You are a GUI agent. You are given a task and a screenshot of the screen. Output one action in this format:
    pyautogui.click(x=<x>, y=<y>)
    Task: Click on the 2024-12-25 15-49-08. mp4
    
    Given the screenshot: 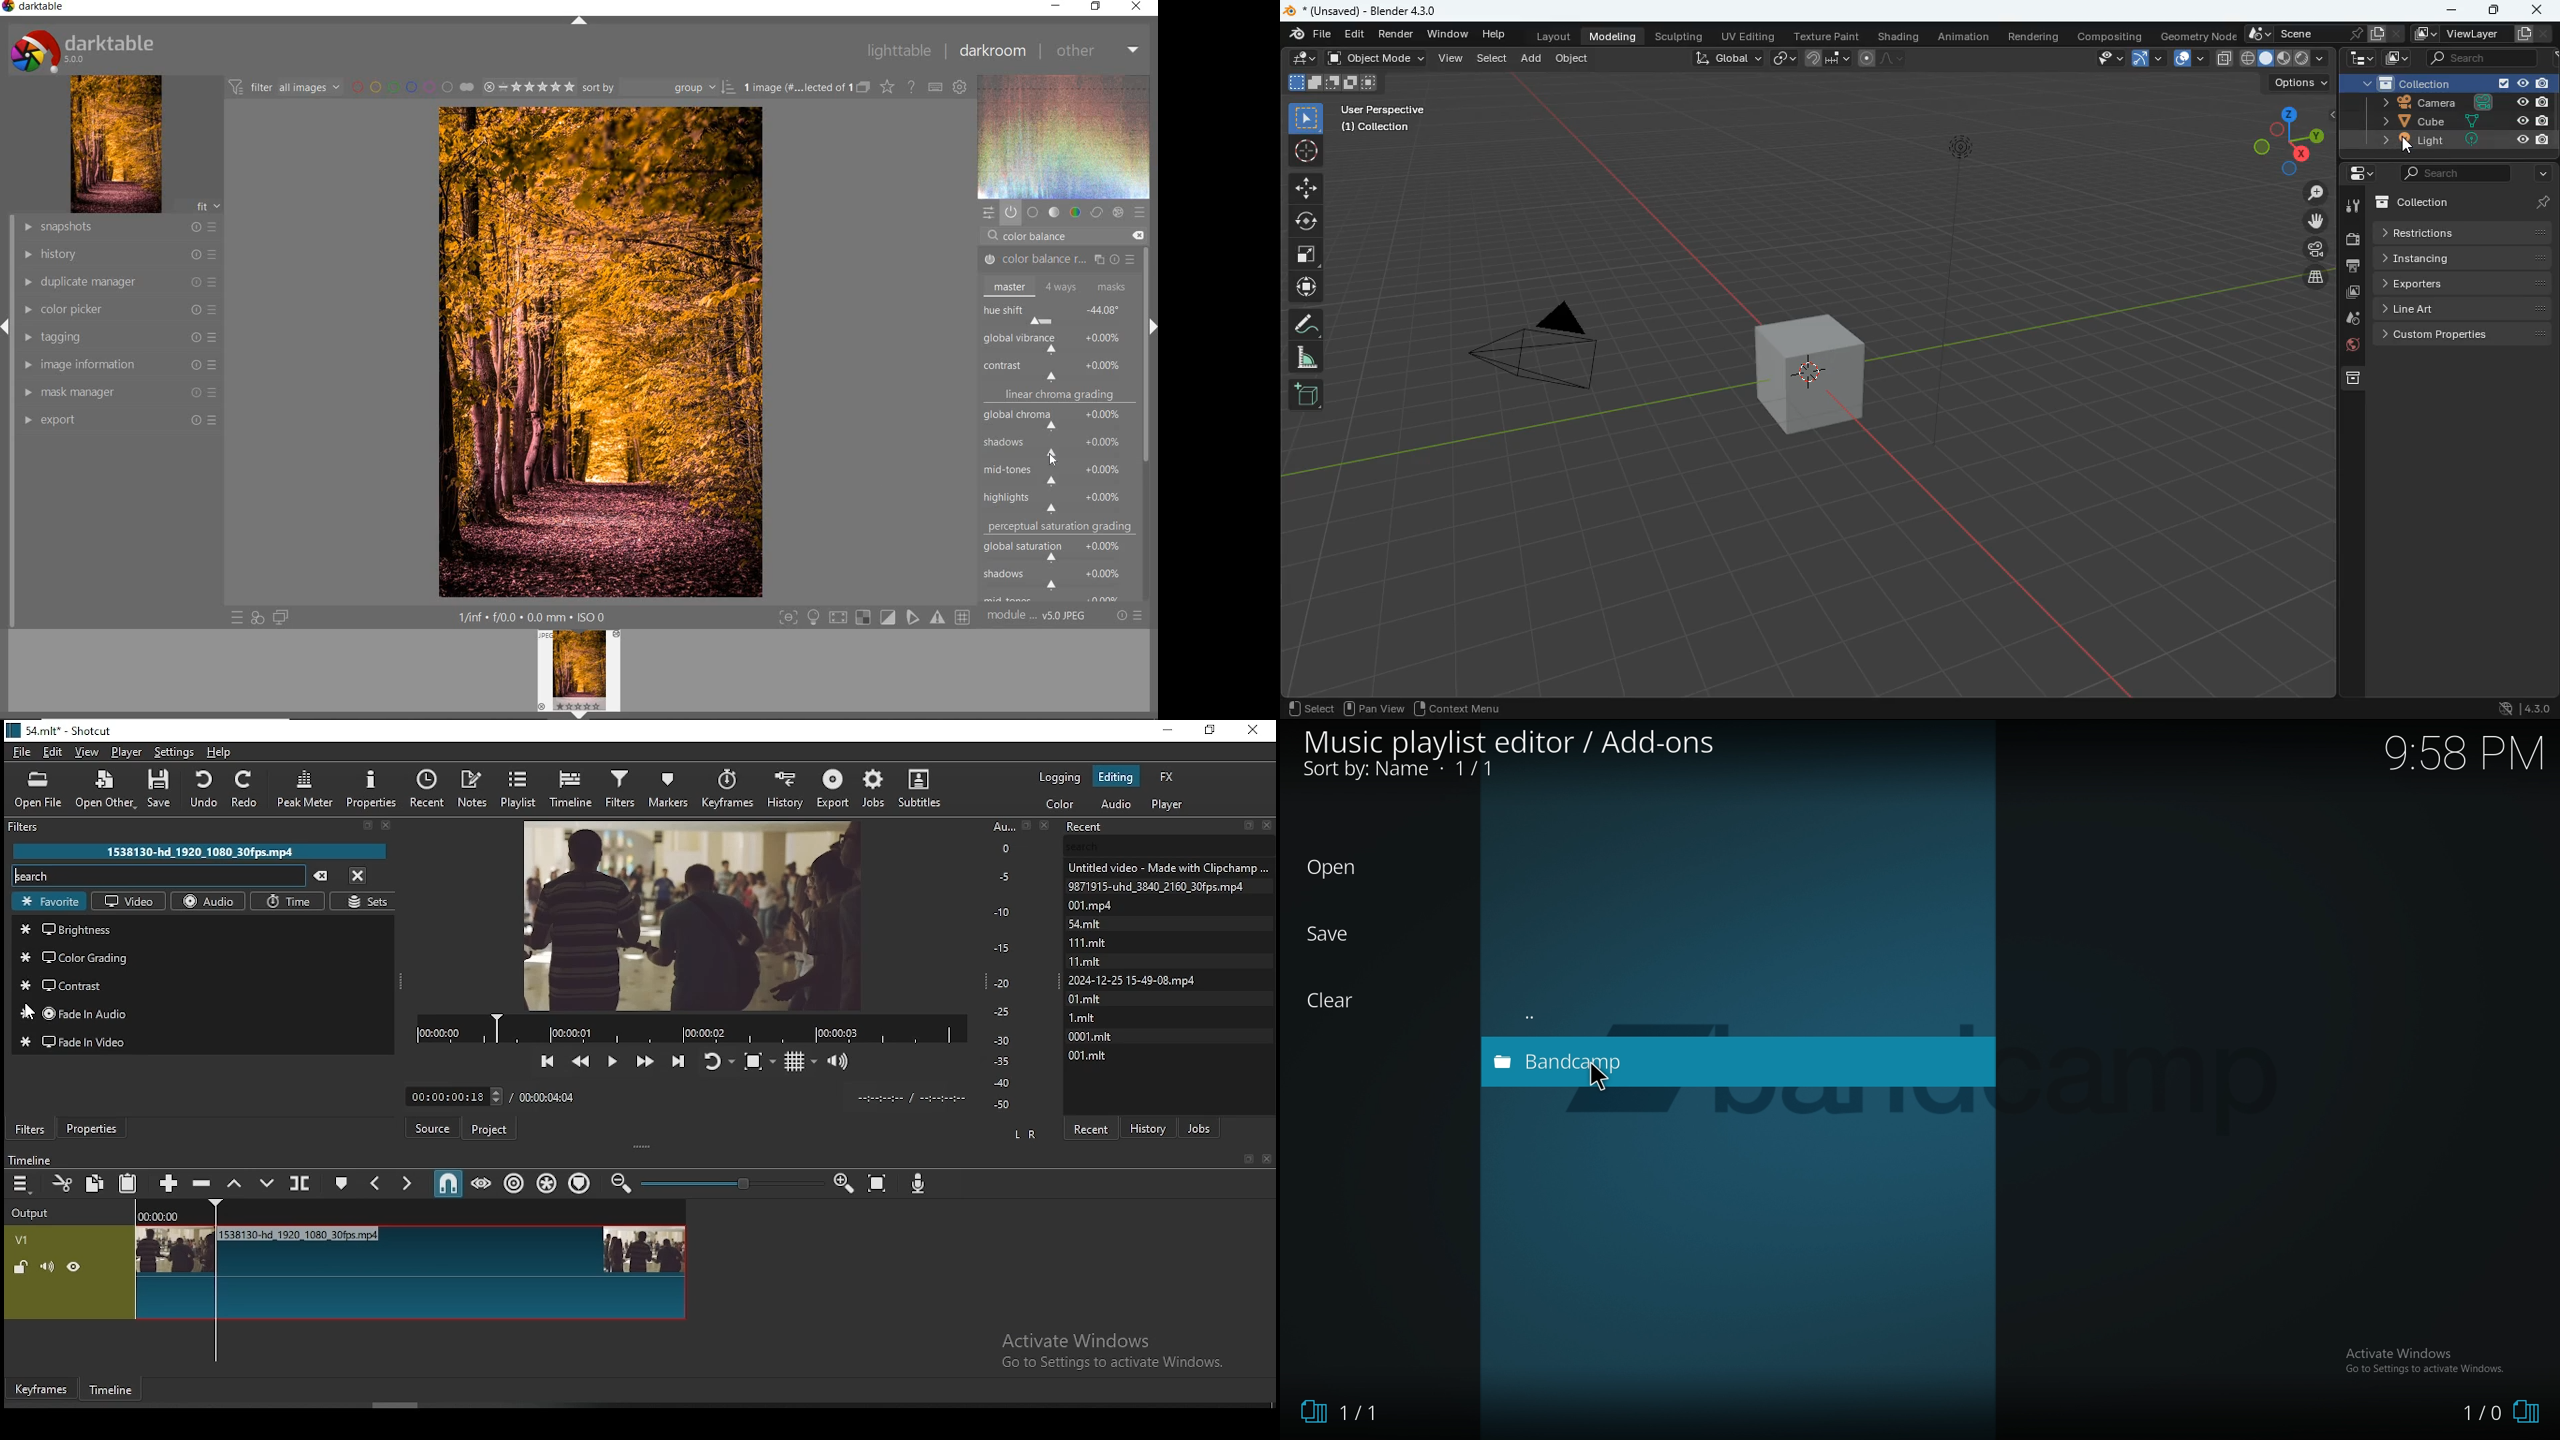 What is the action you would take?
    pyautogui.click(x=1134, y=979)
    